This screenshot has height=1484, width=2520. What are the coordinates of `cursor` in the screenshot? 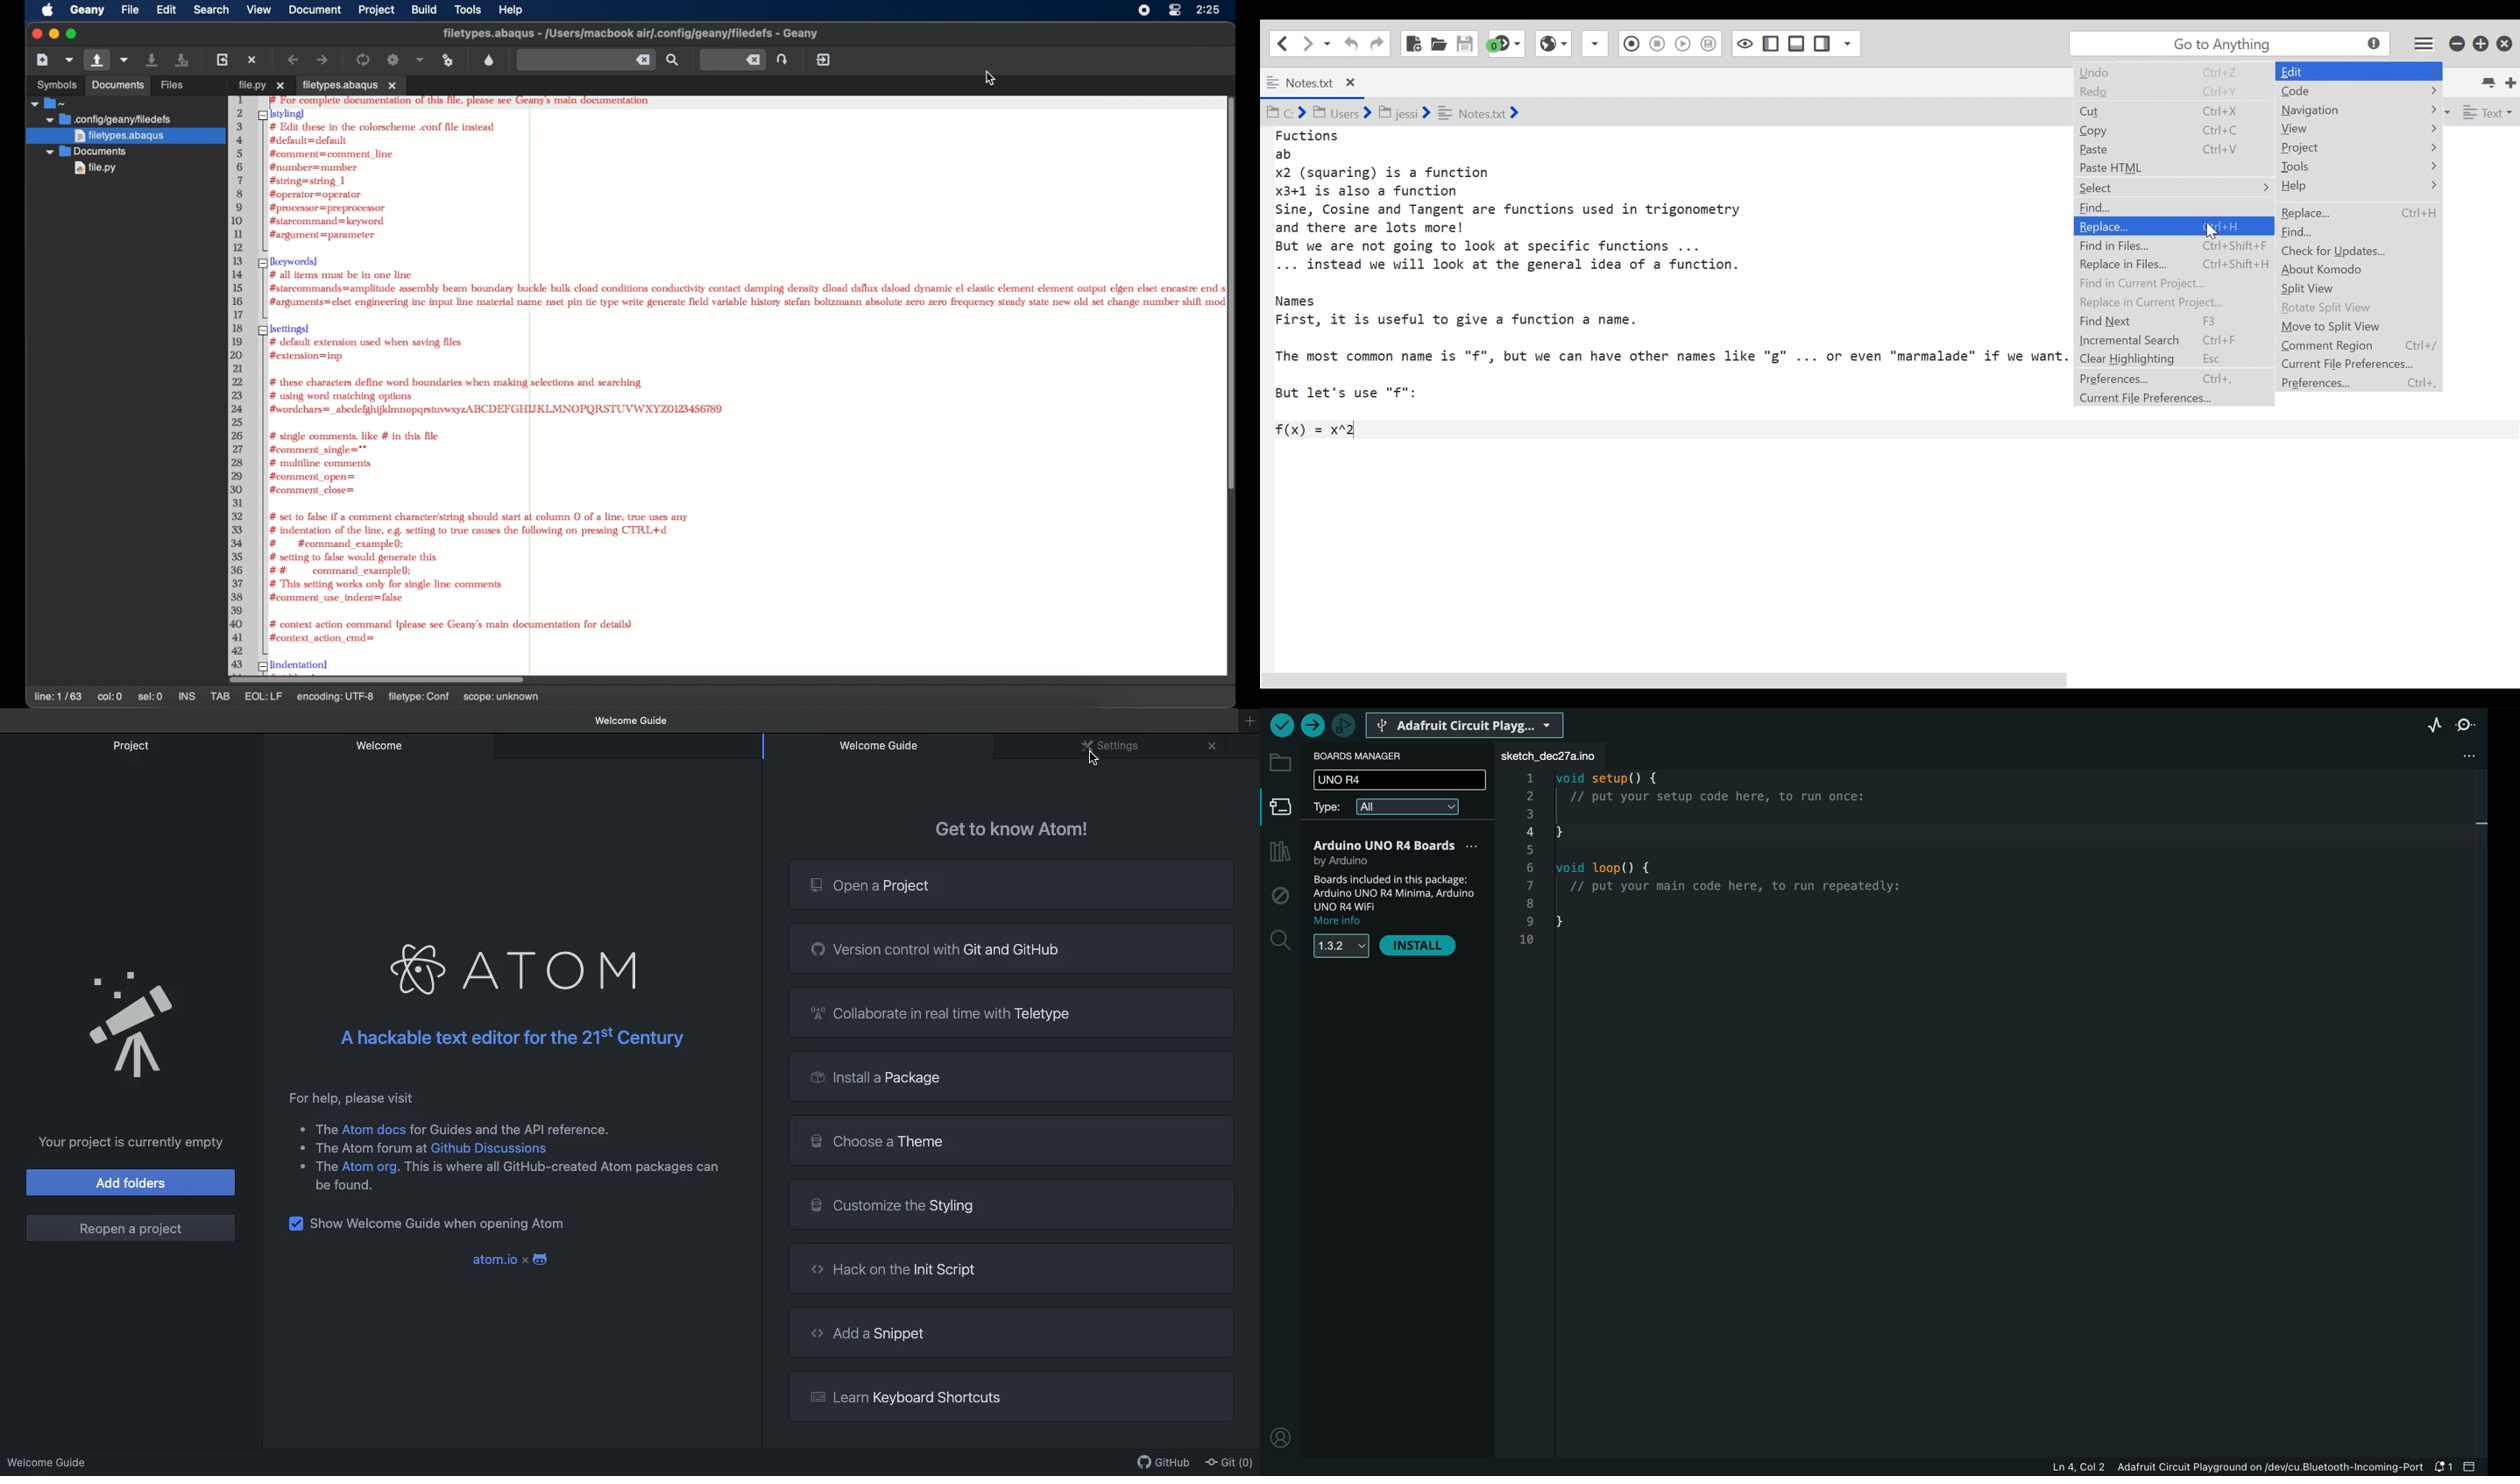 It's located at (992, 78).